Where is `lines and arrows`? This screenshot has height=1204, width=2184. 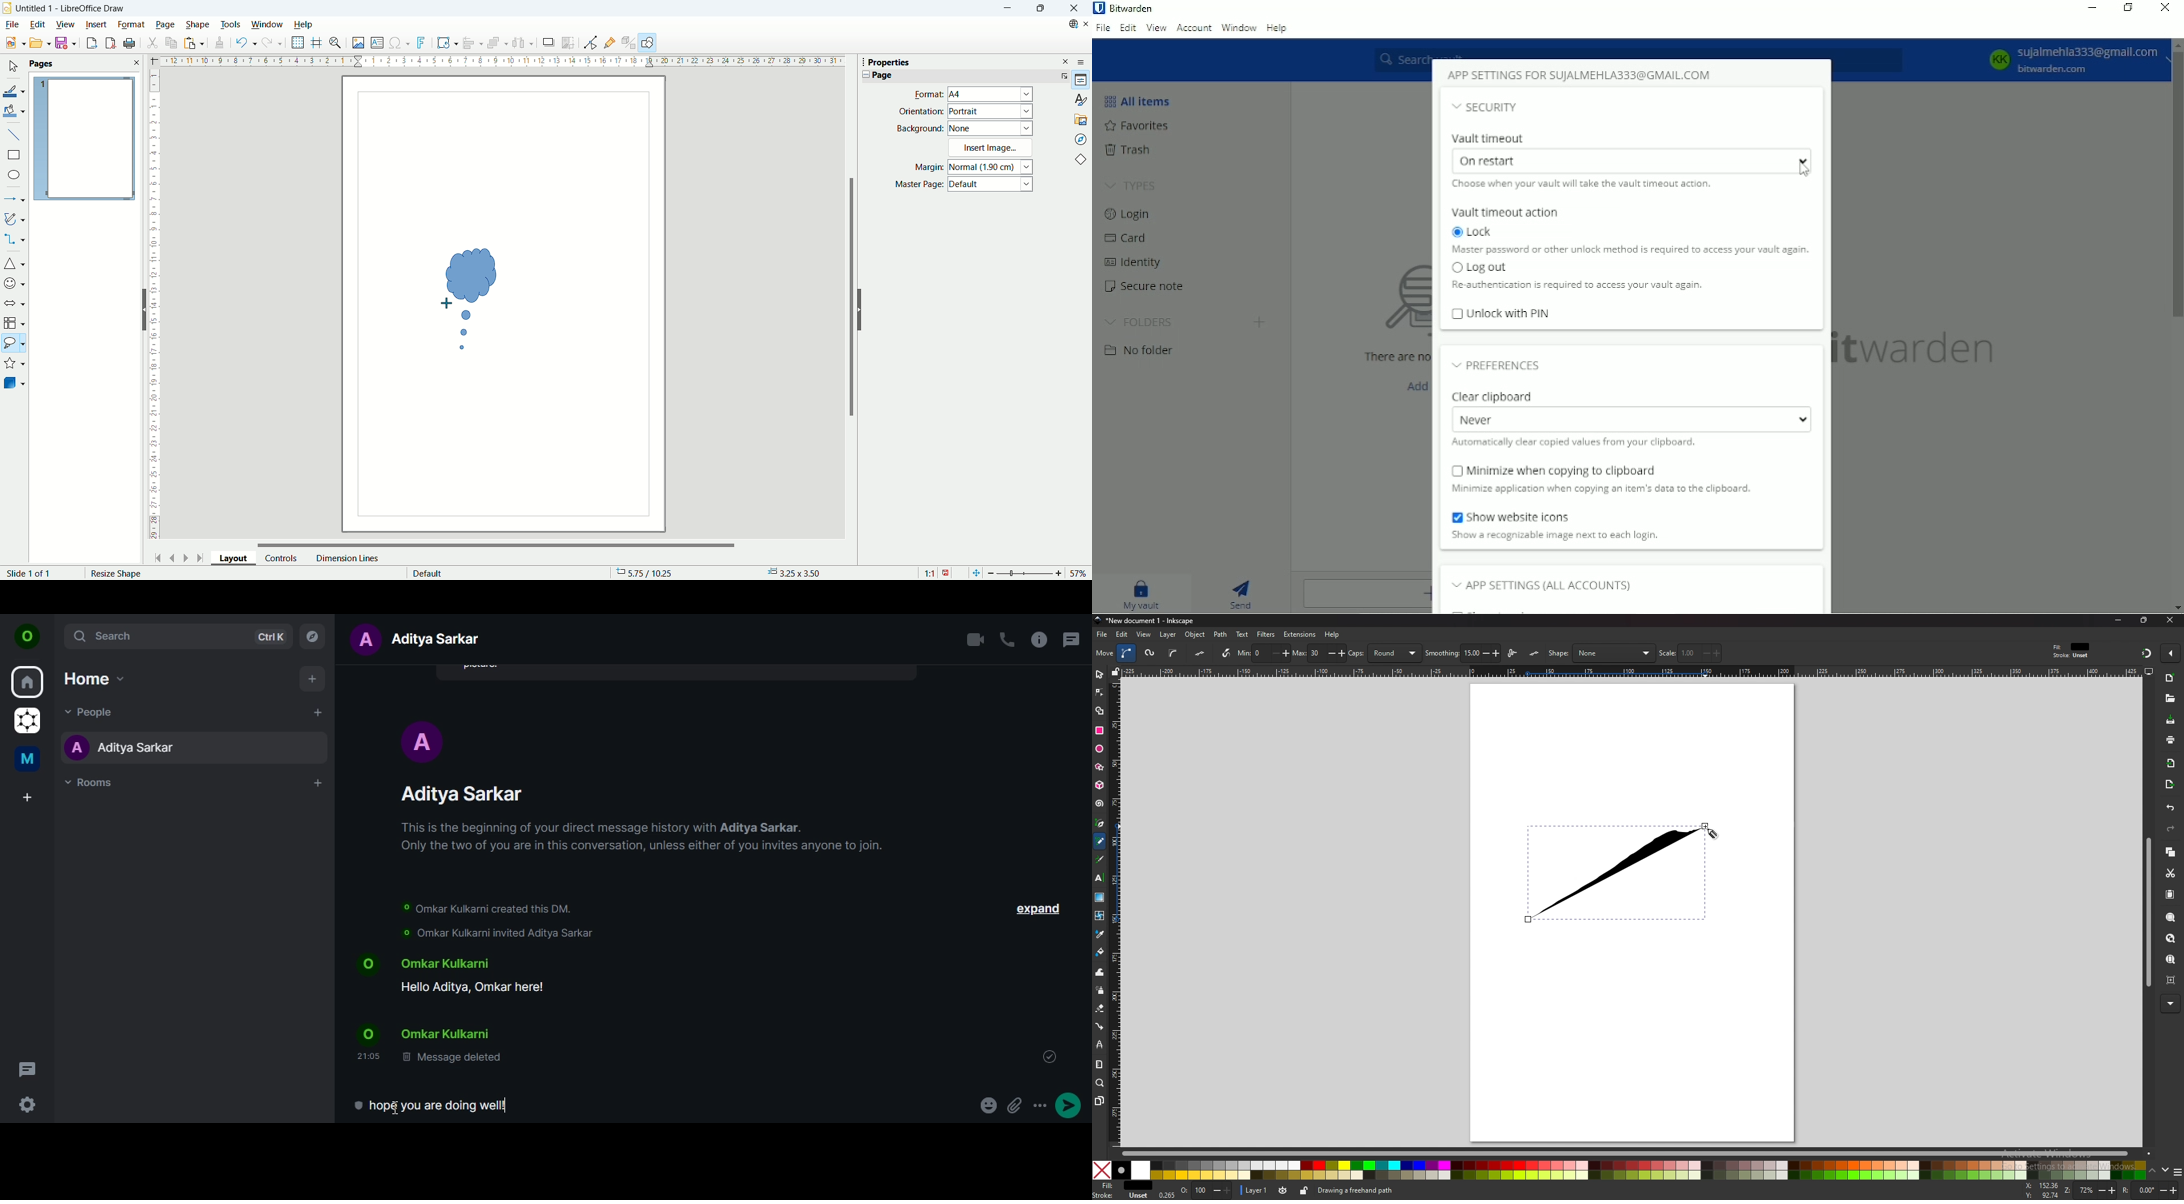 lines and arrows is located at coordinates (15, 200).